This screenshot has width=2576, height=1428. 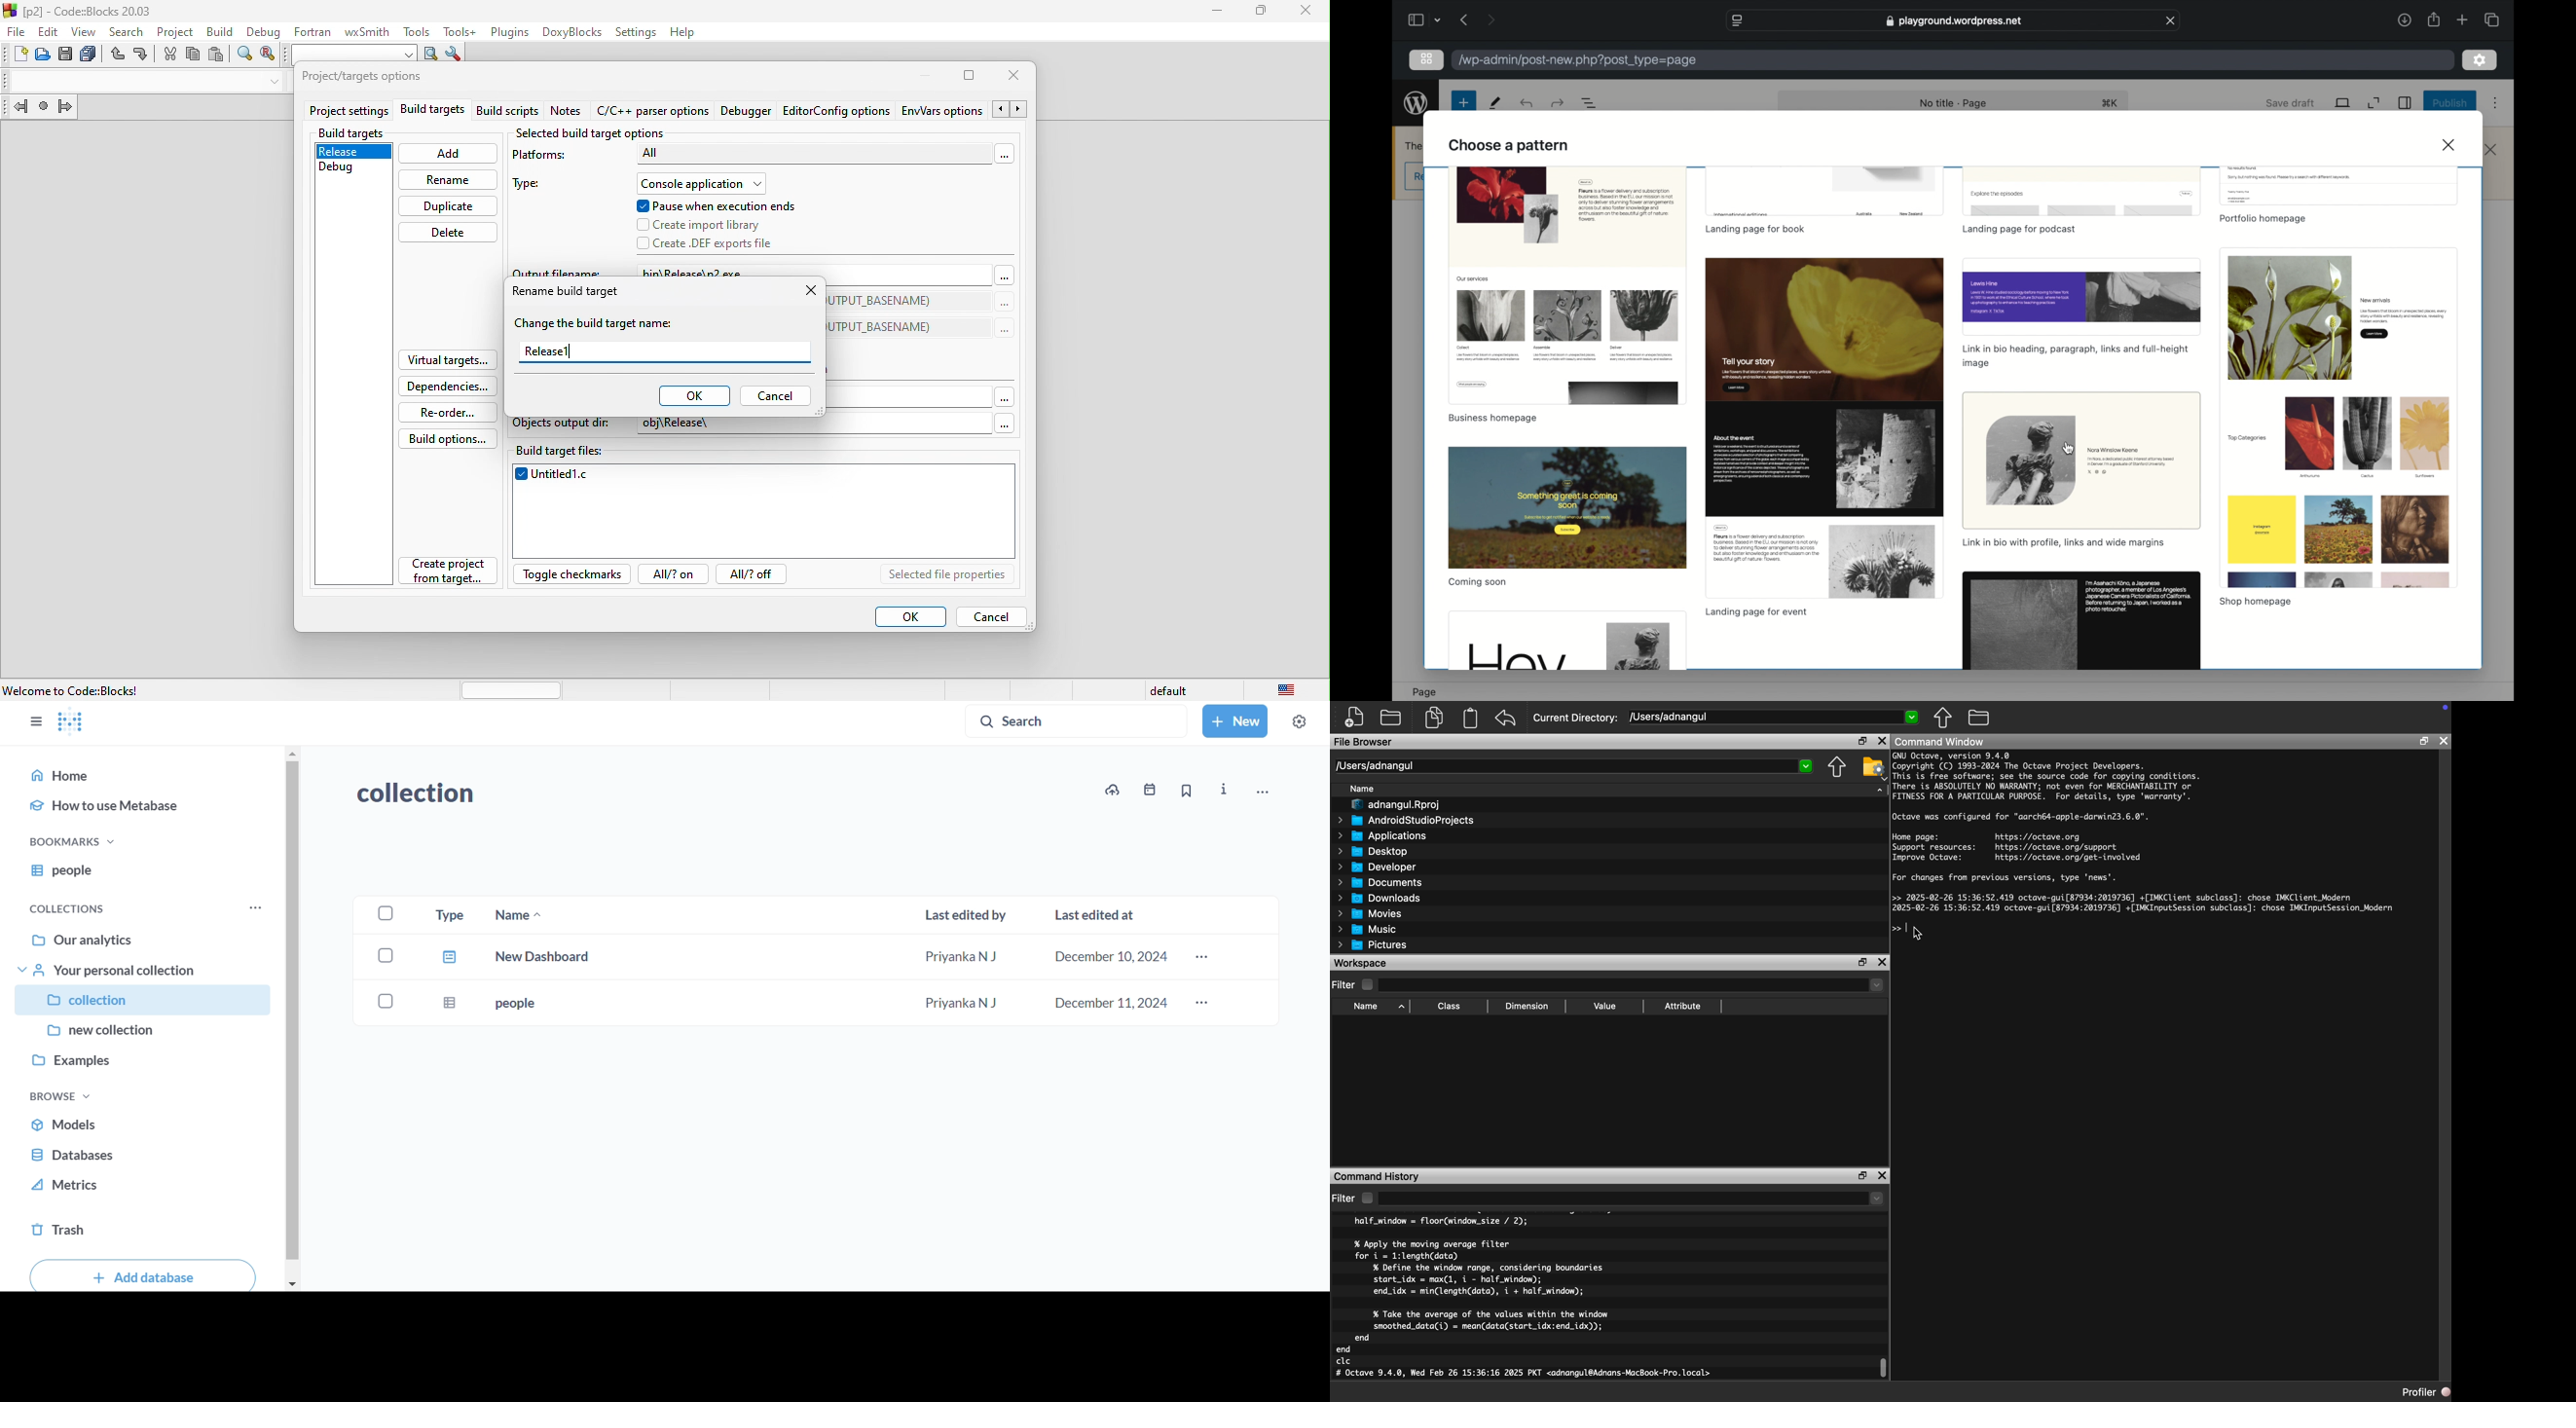 What do you see at coordinates (1941, 742) in the screenshot?
I see `Command Window` at bounding box center [1941, 742].